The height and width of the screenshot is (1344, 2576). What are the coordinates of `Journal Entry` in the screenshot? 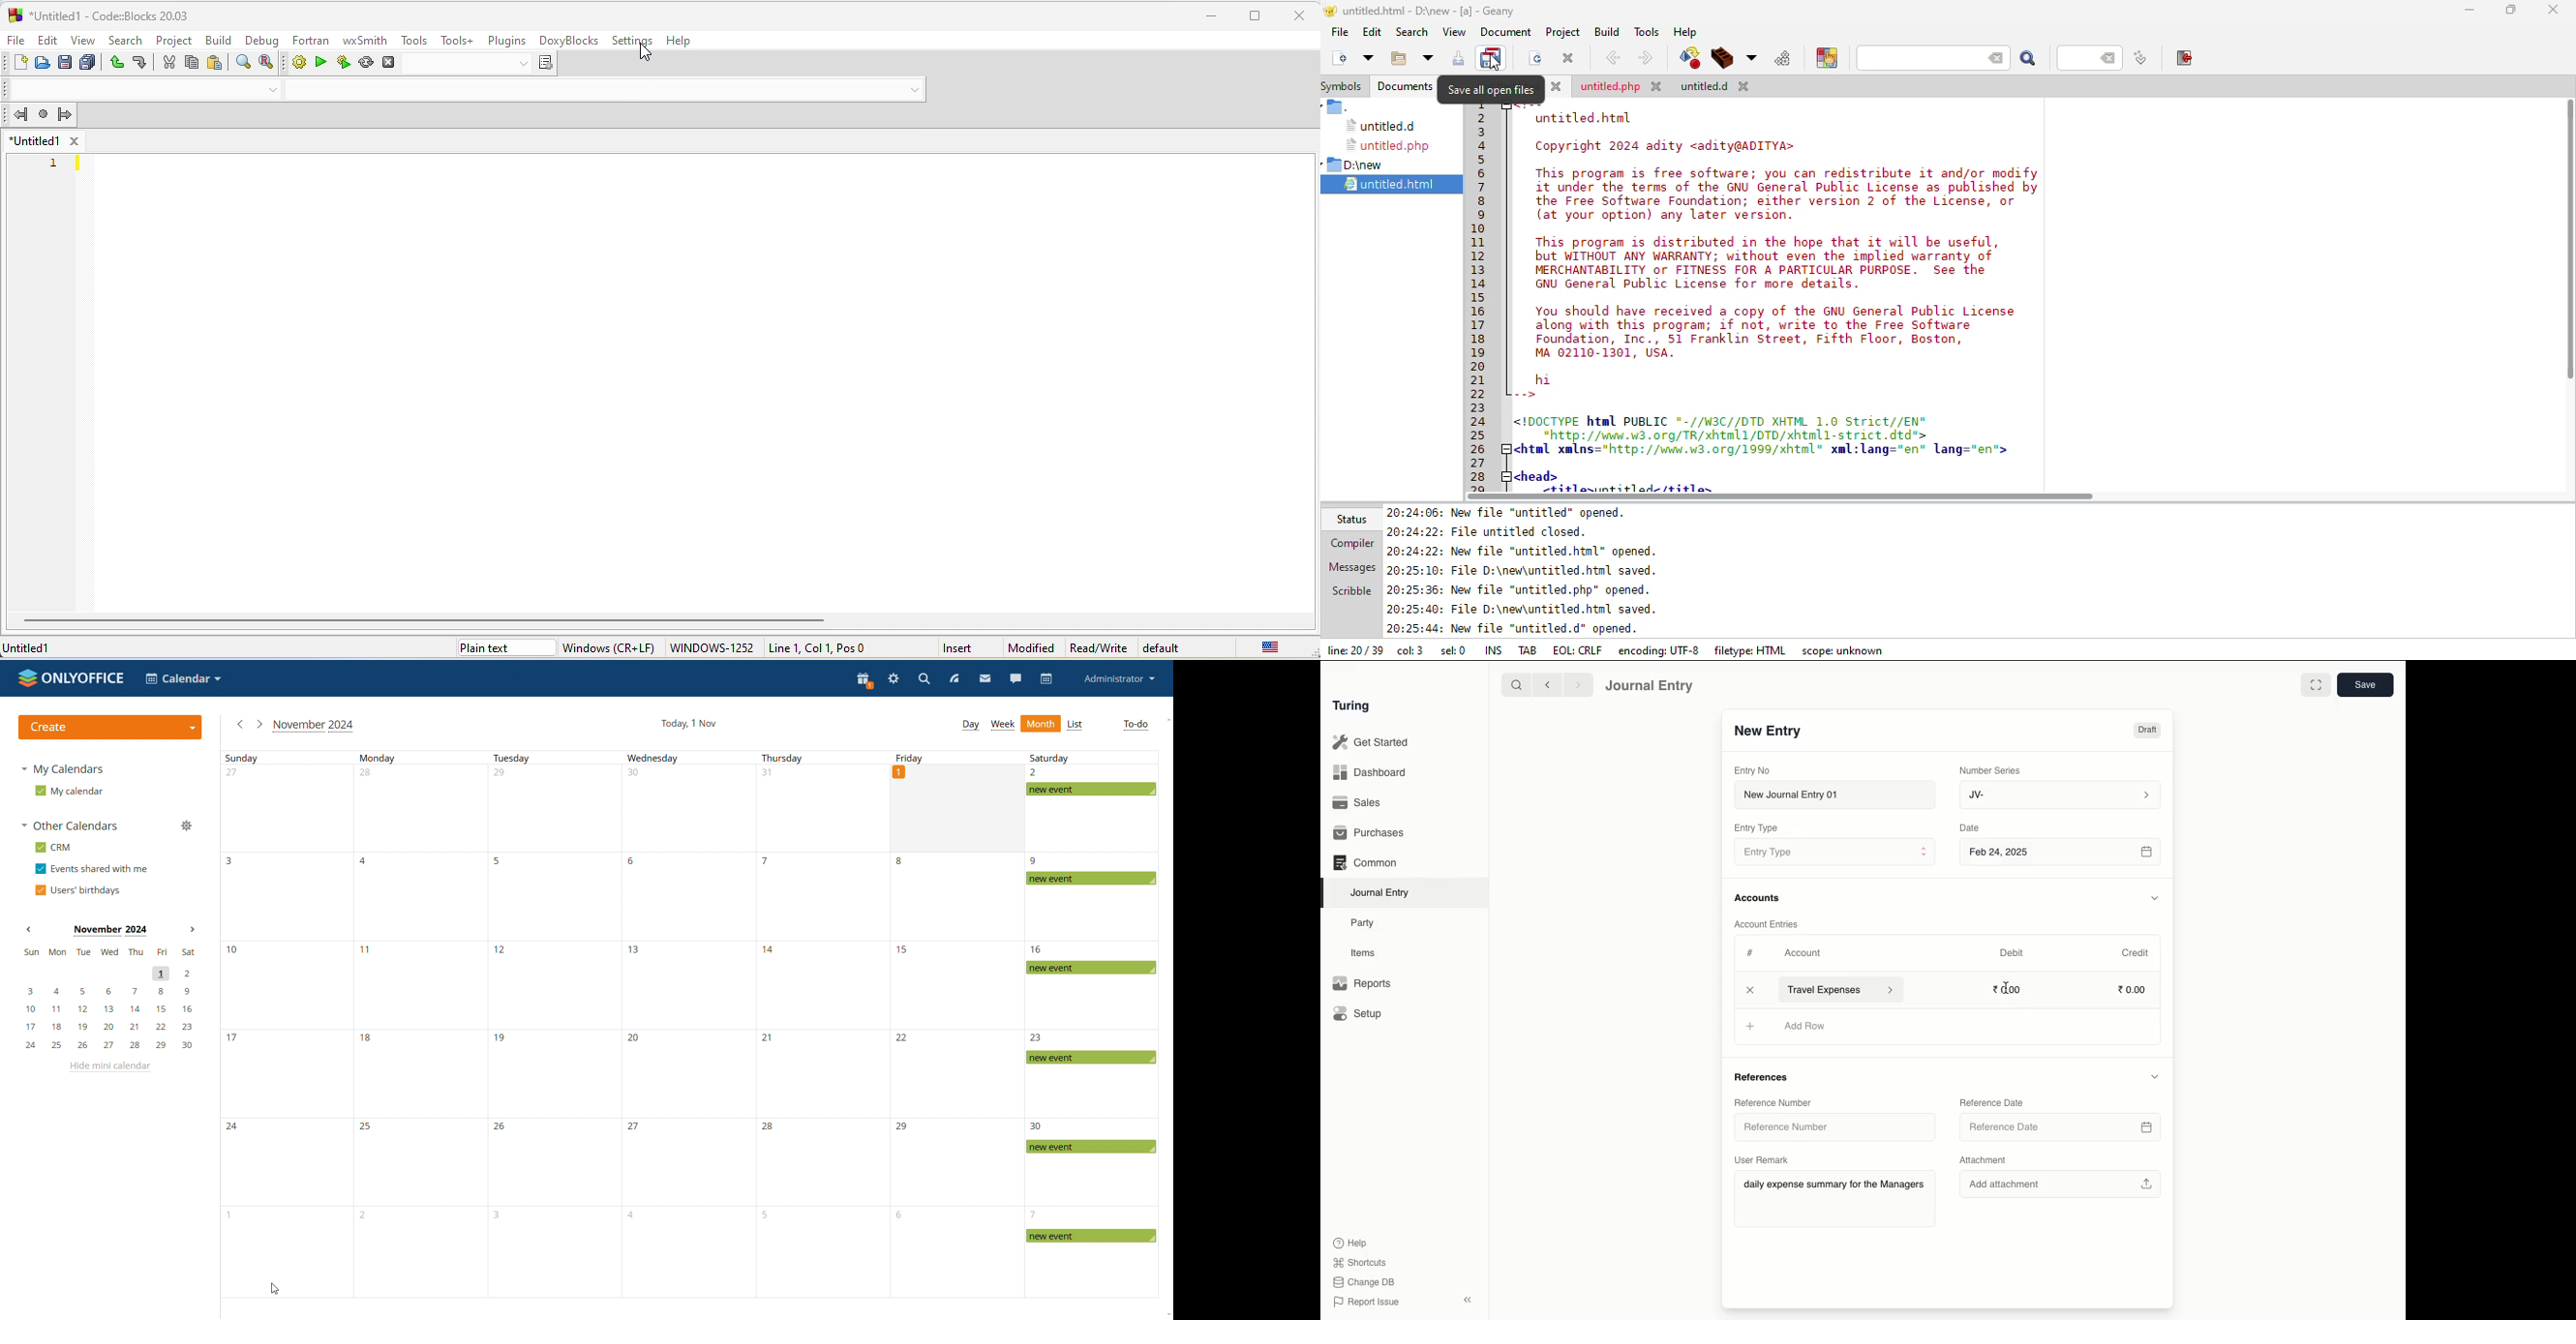 It's located at (1381, 894).